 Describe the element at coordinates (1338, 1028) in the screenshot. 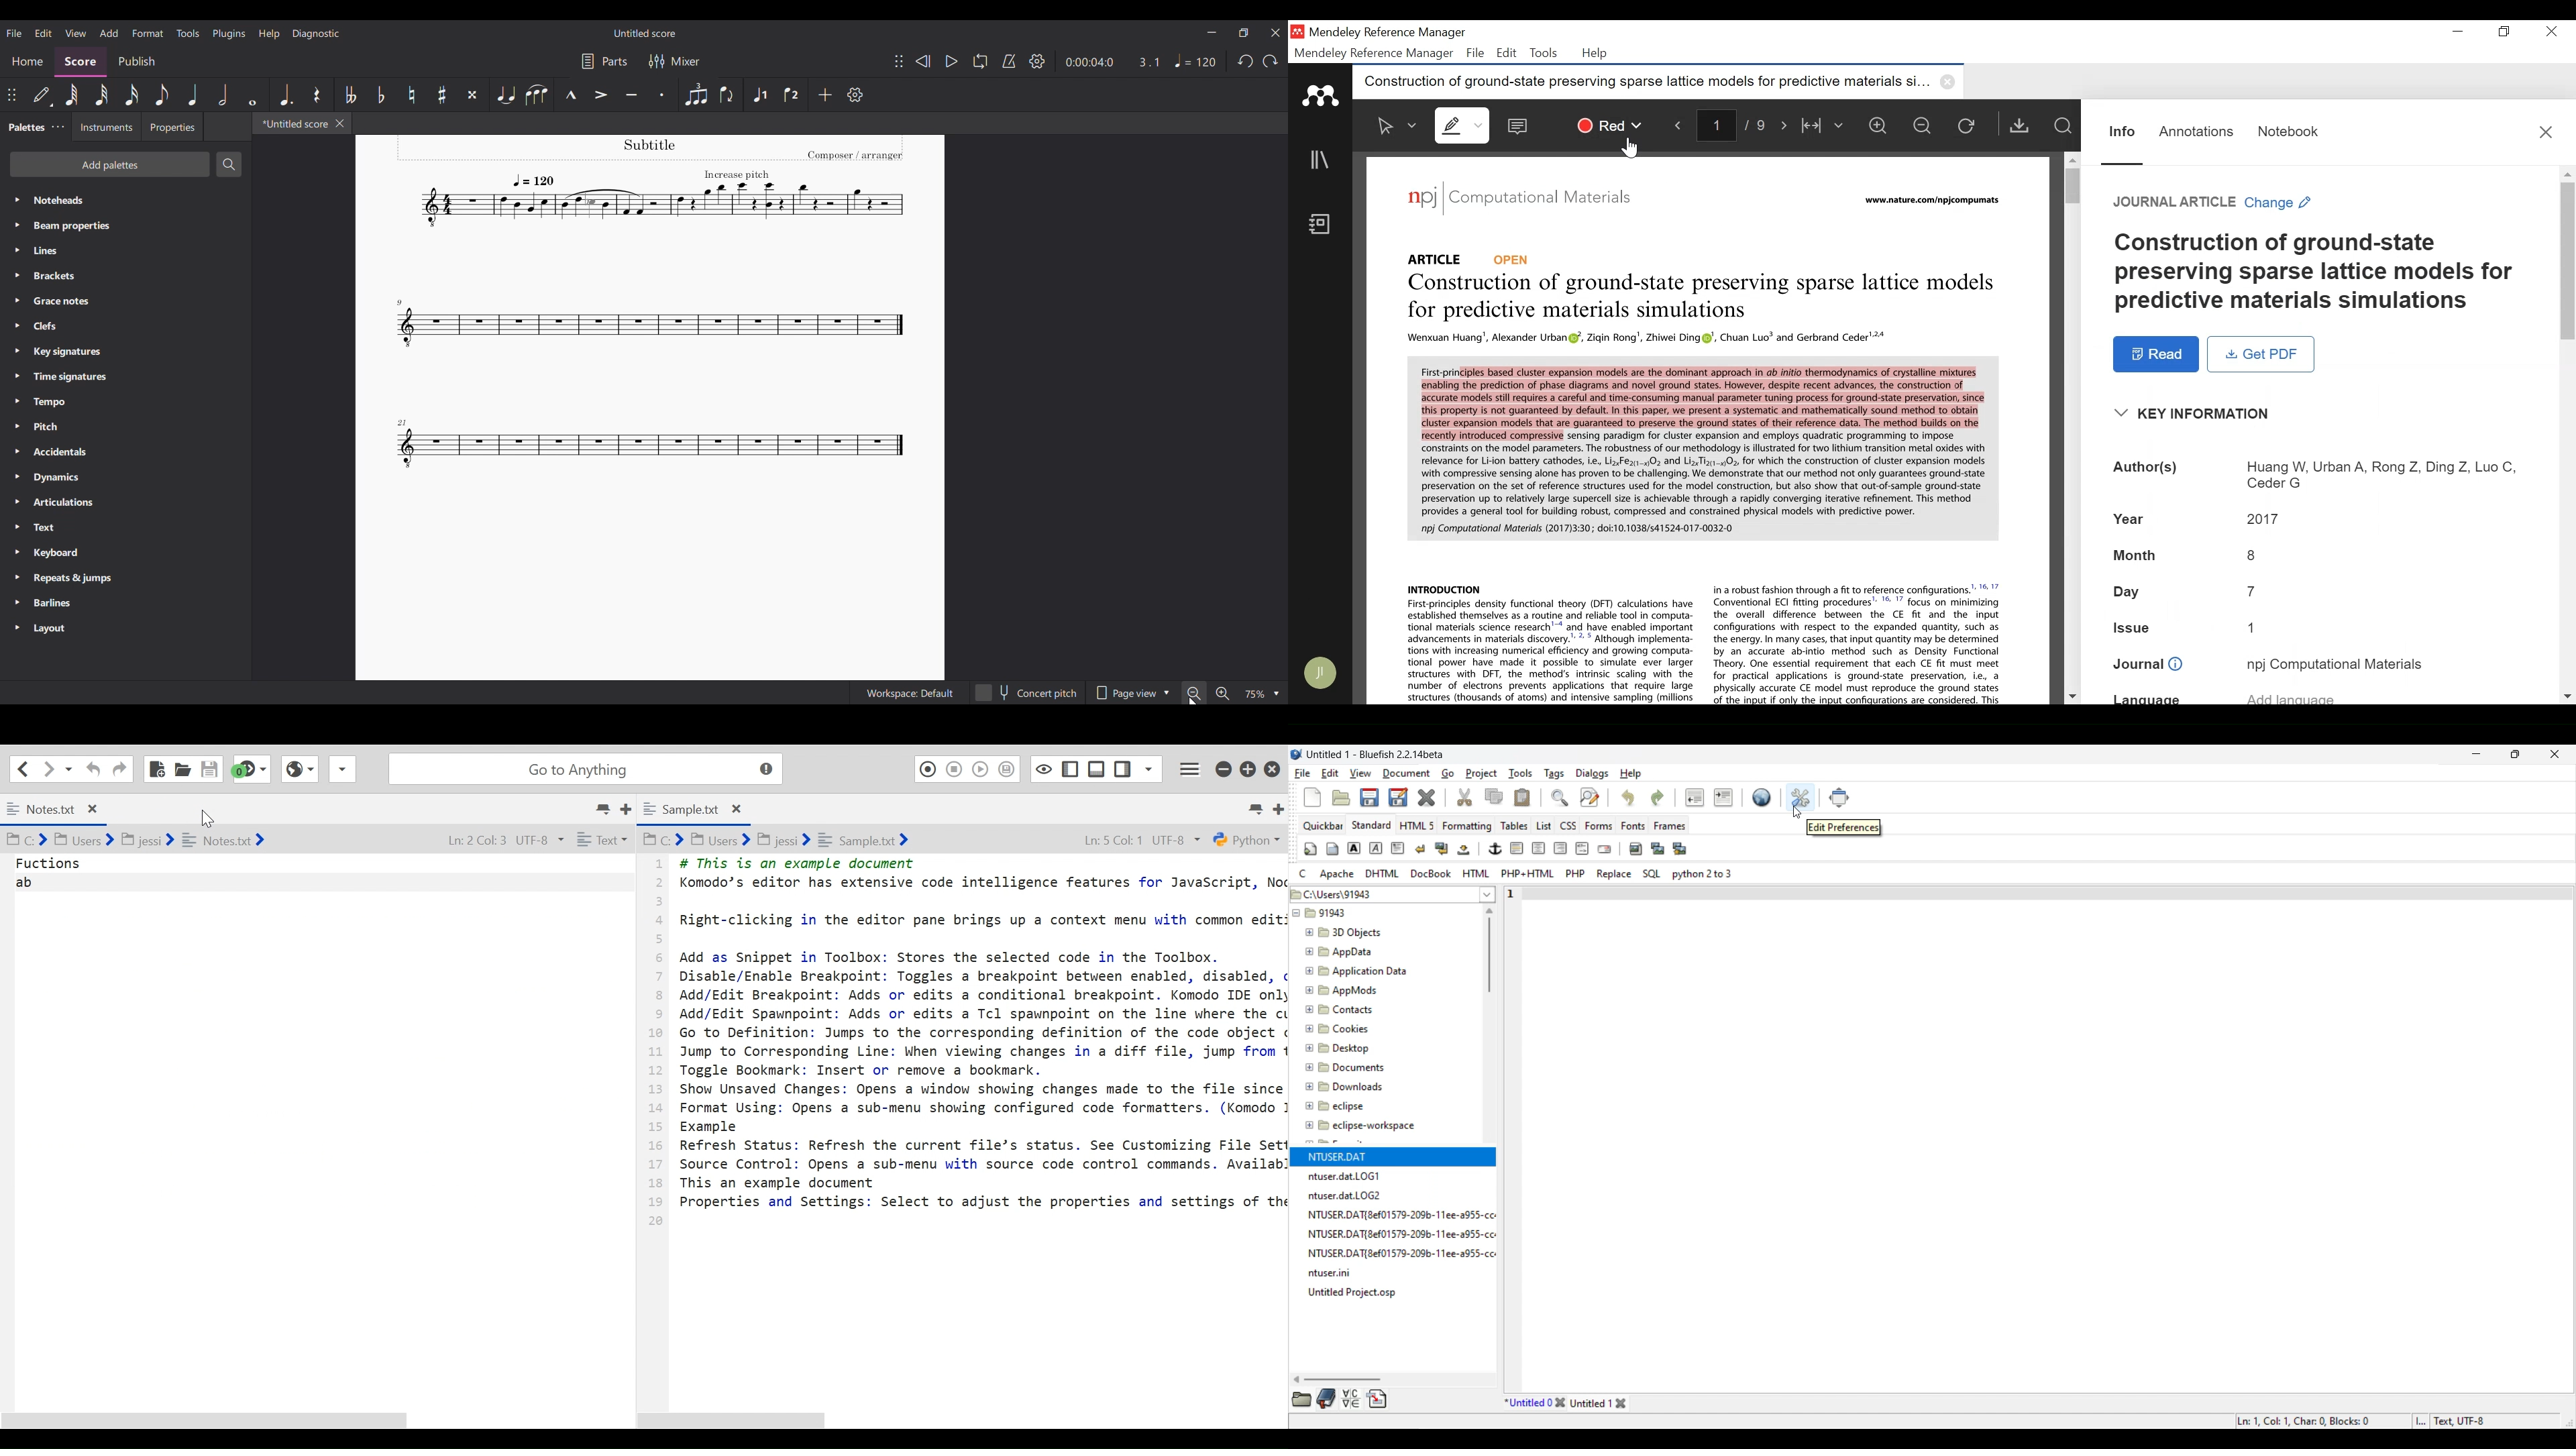

I see `Cookies` at that location.